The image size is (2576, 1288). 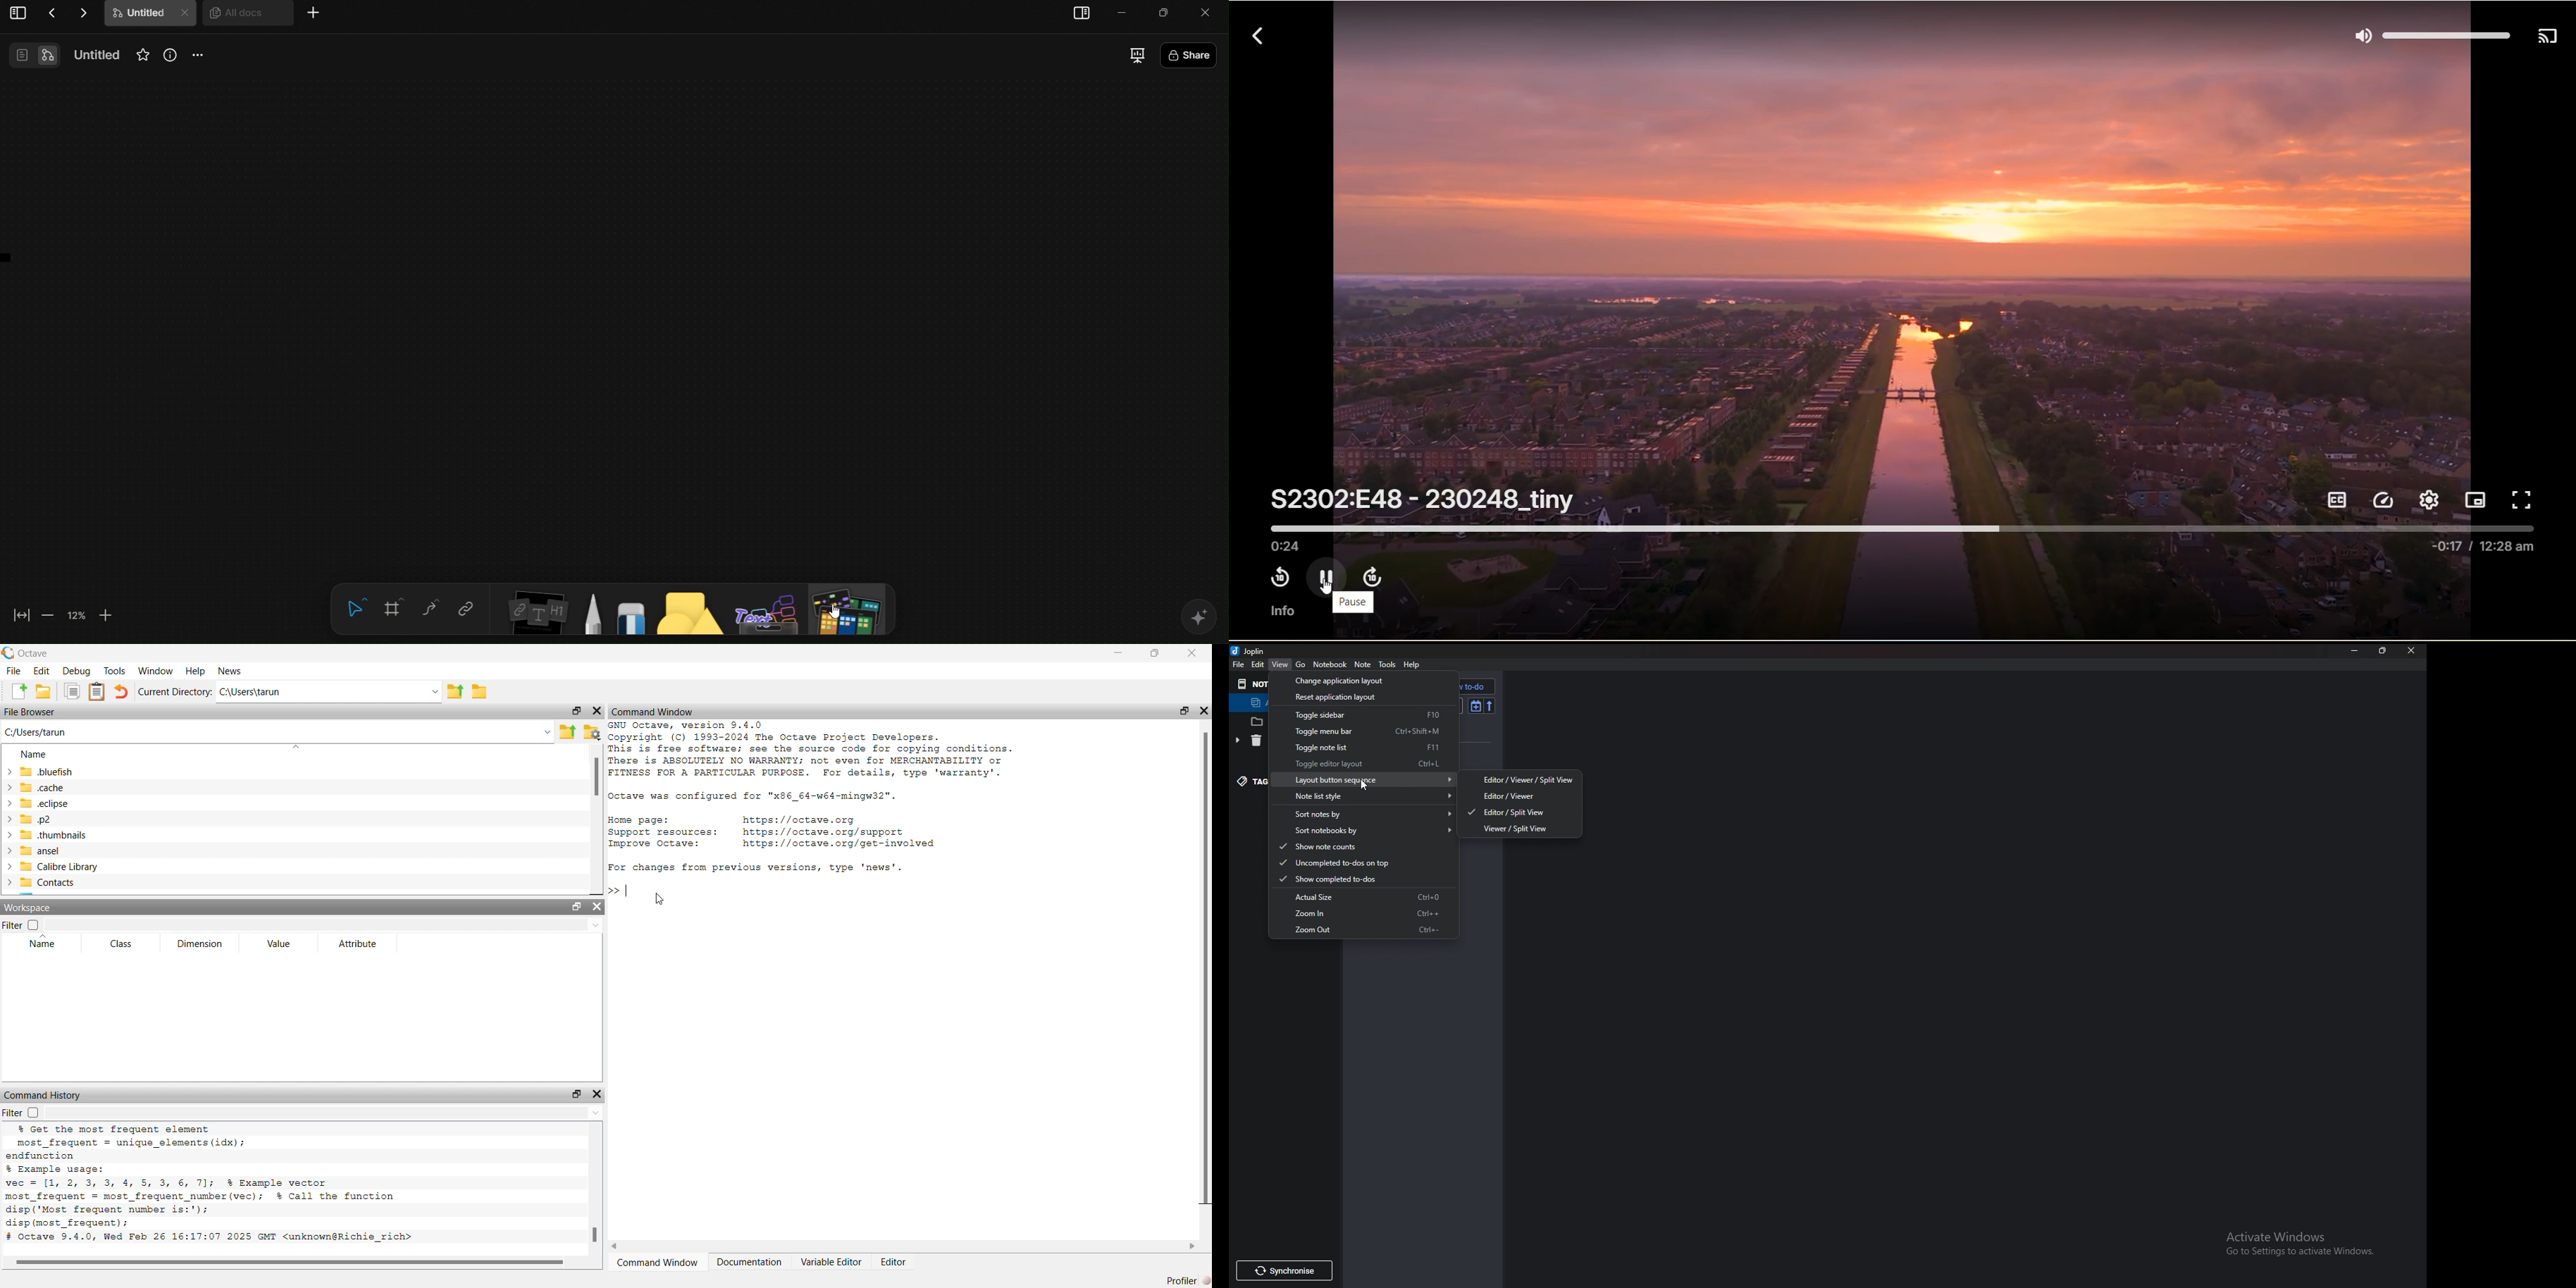 I want to click on reverse short order, so click(x=1490, y=706).